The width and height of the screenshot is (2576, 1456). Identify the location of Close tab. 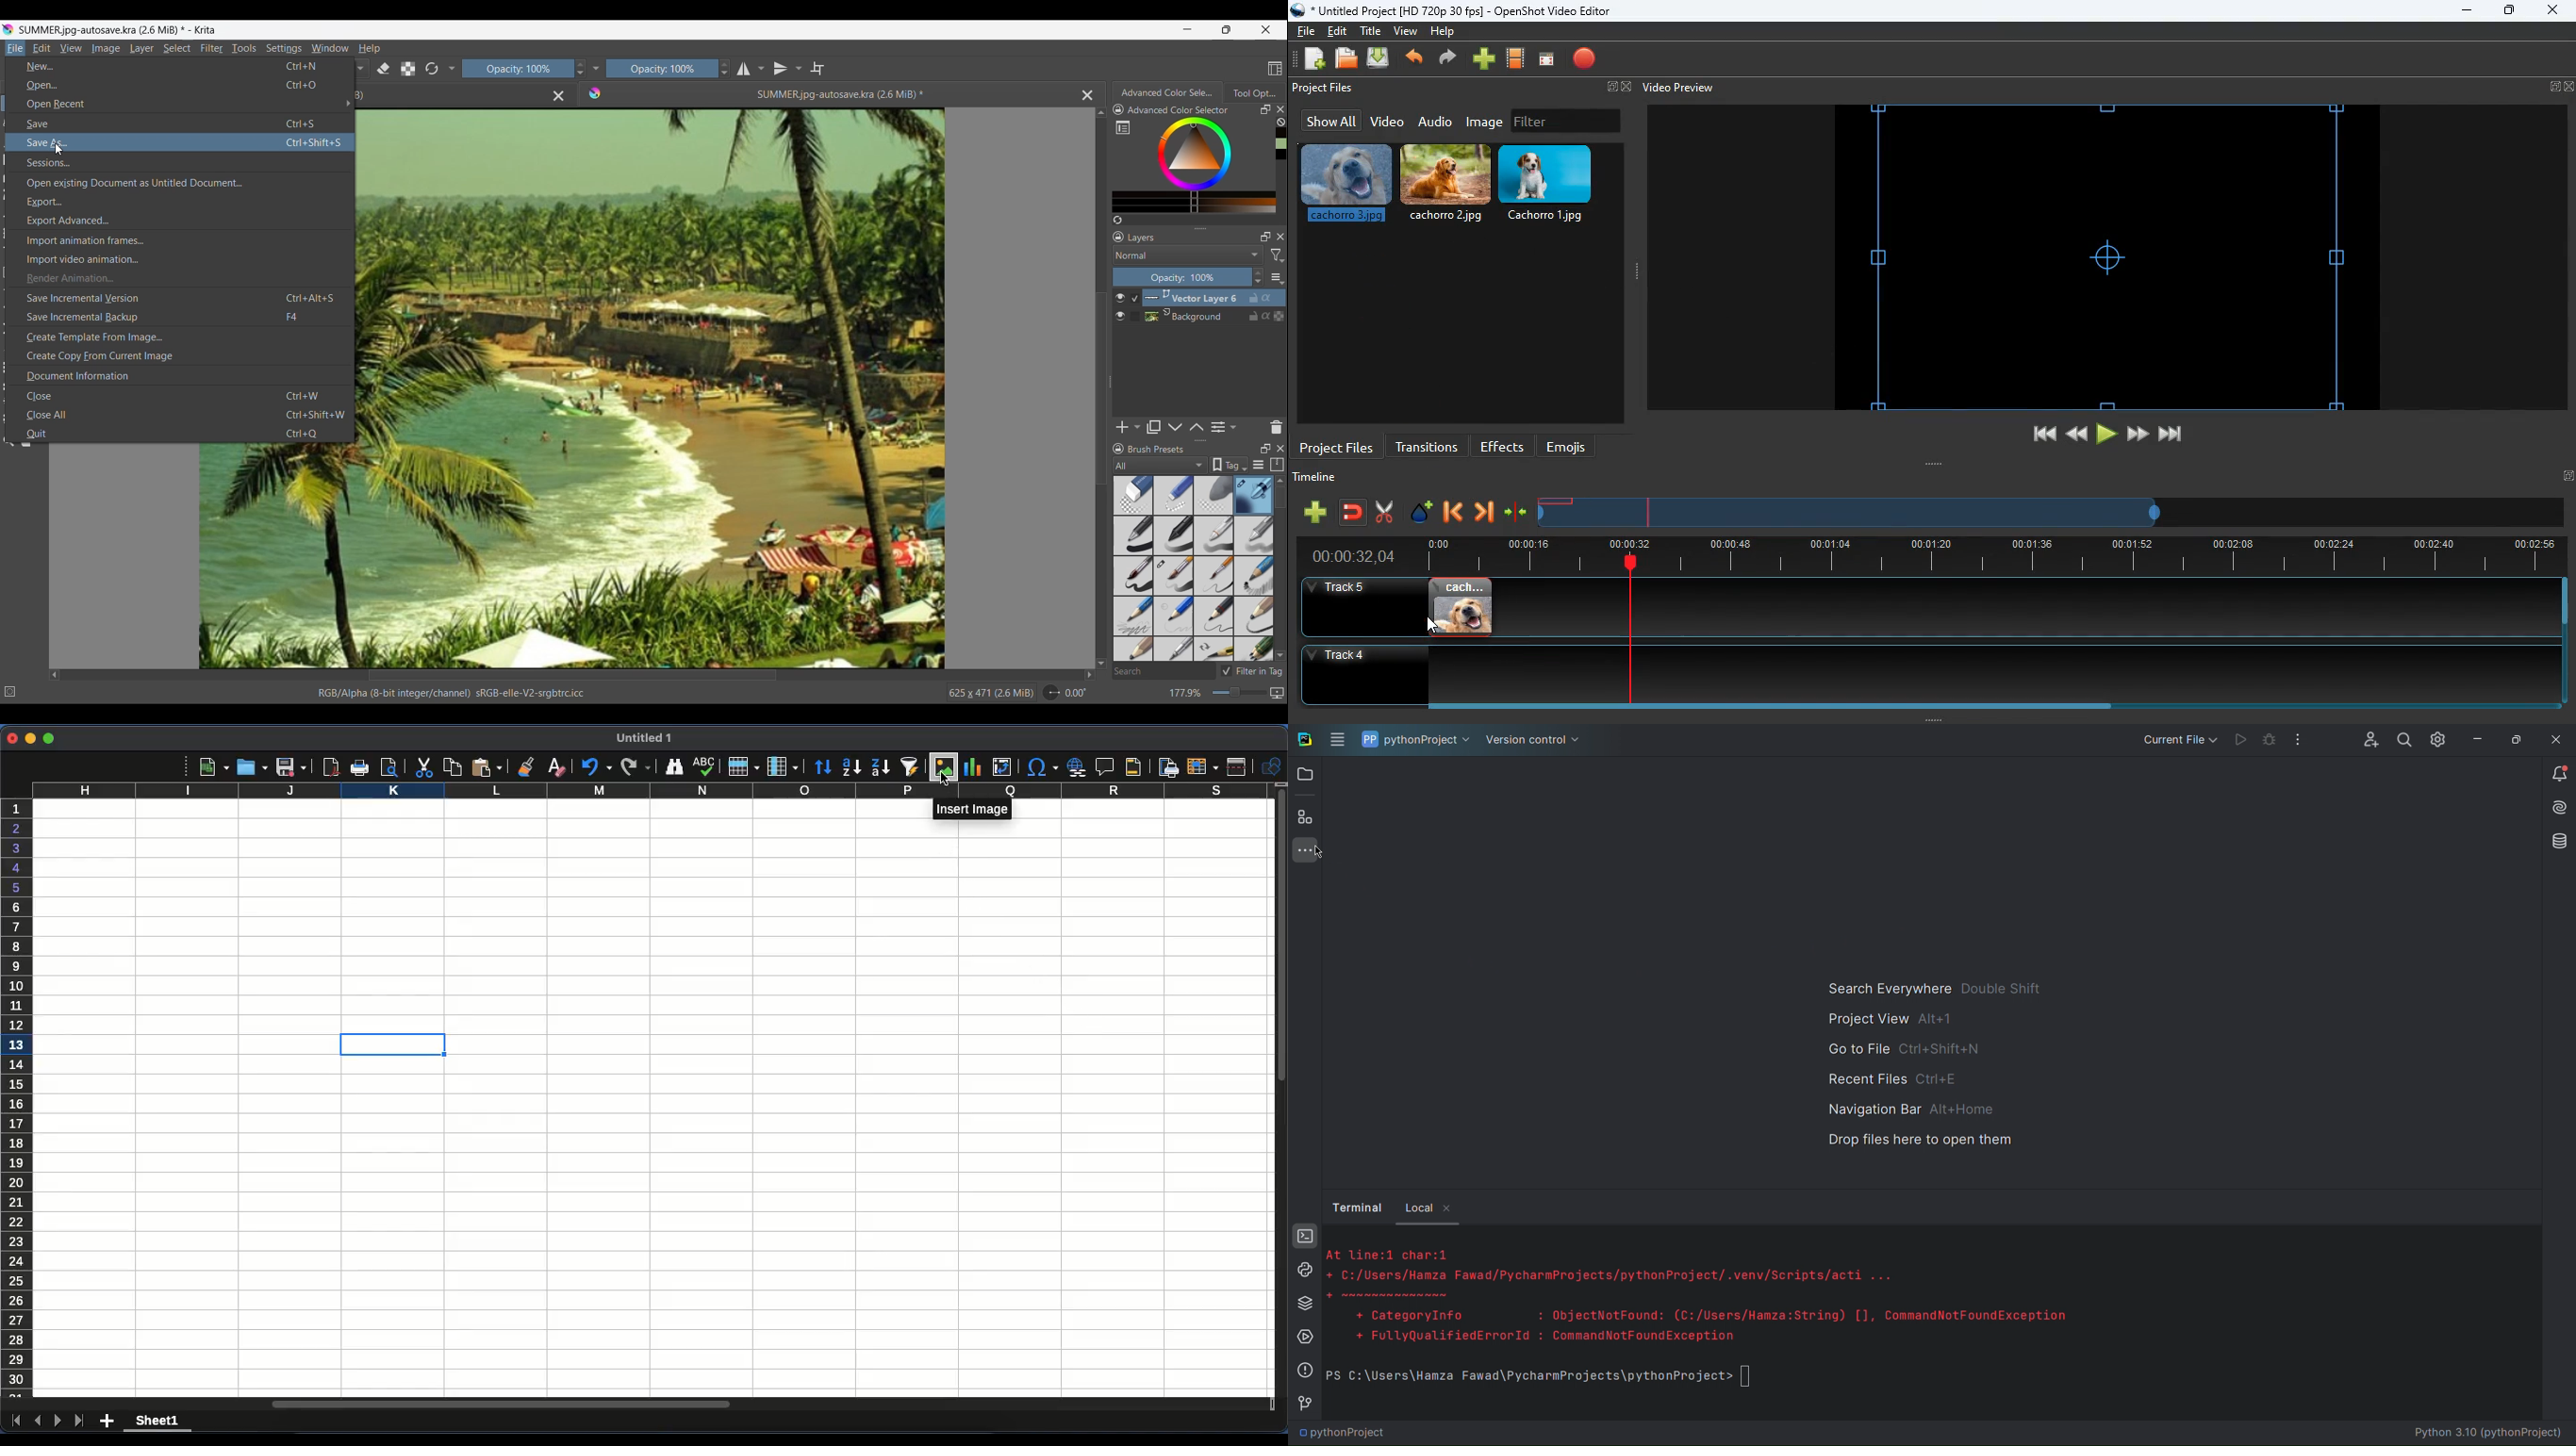
(1281, 109).